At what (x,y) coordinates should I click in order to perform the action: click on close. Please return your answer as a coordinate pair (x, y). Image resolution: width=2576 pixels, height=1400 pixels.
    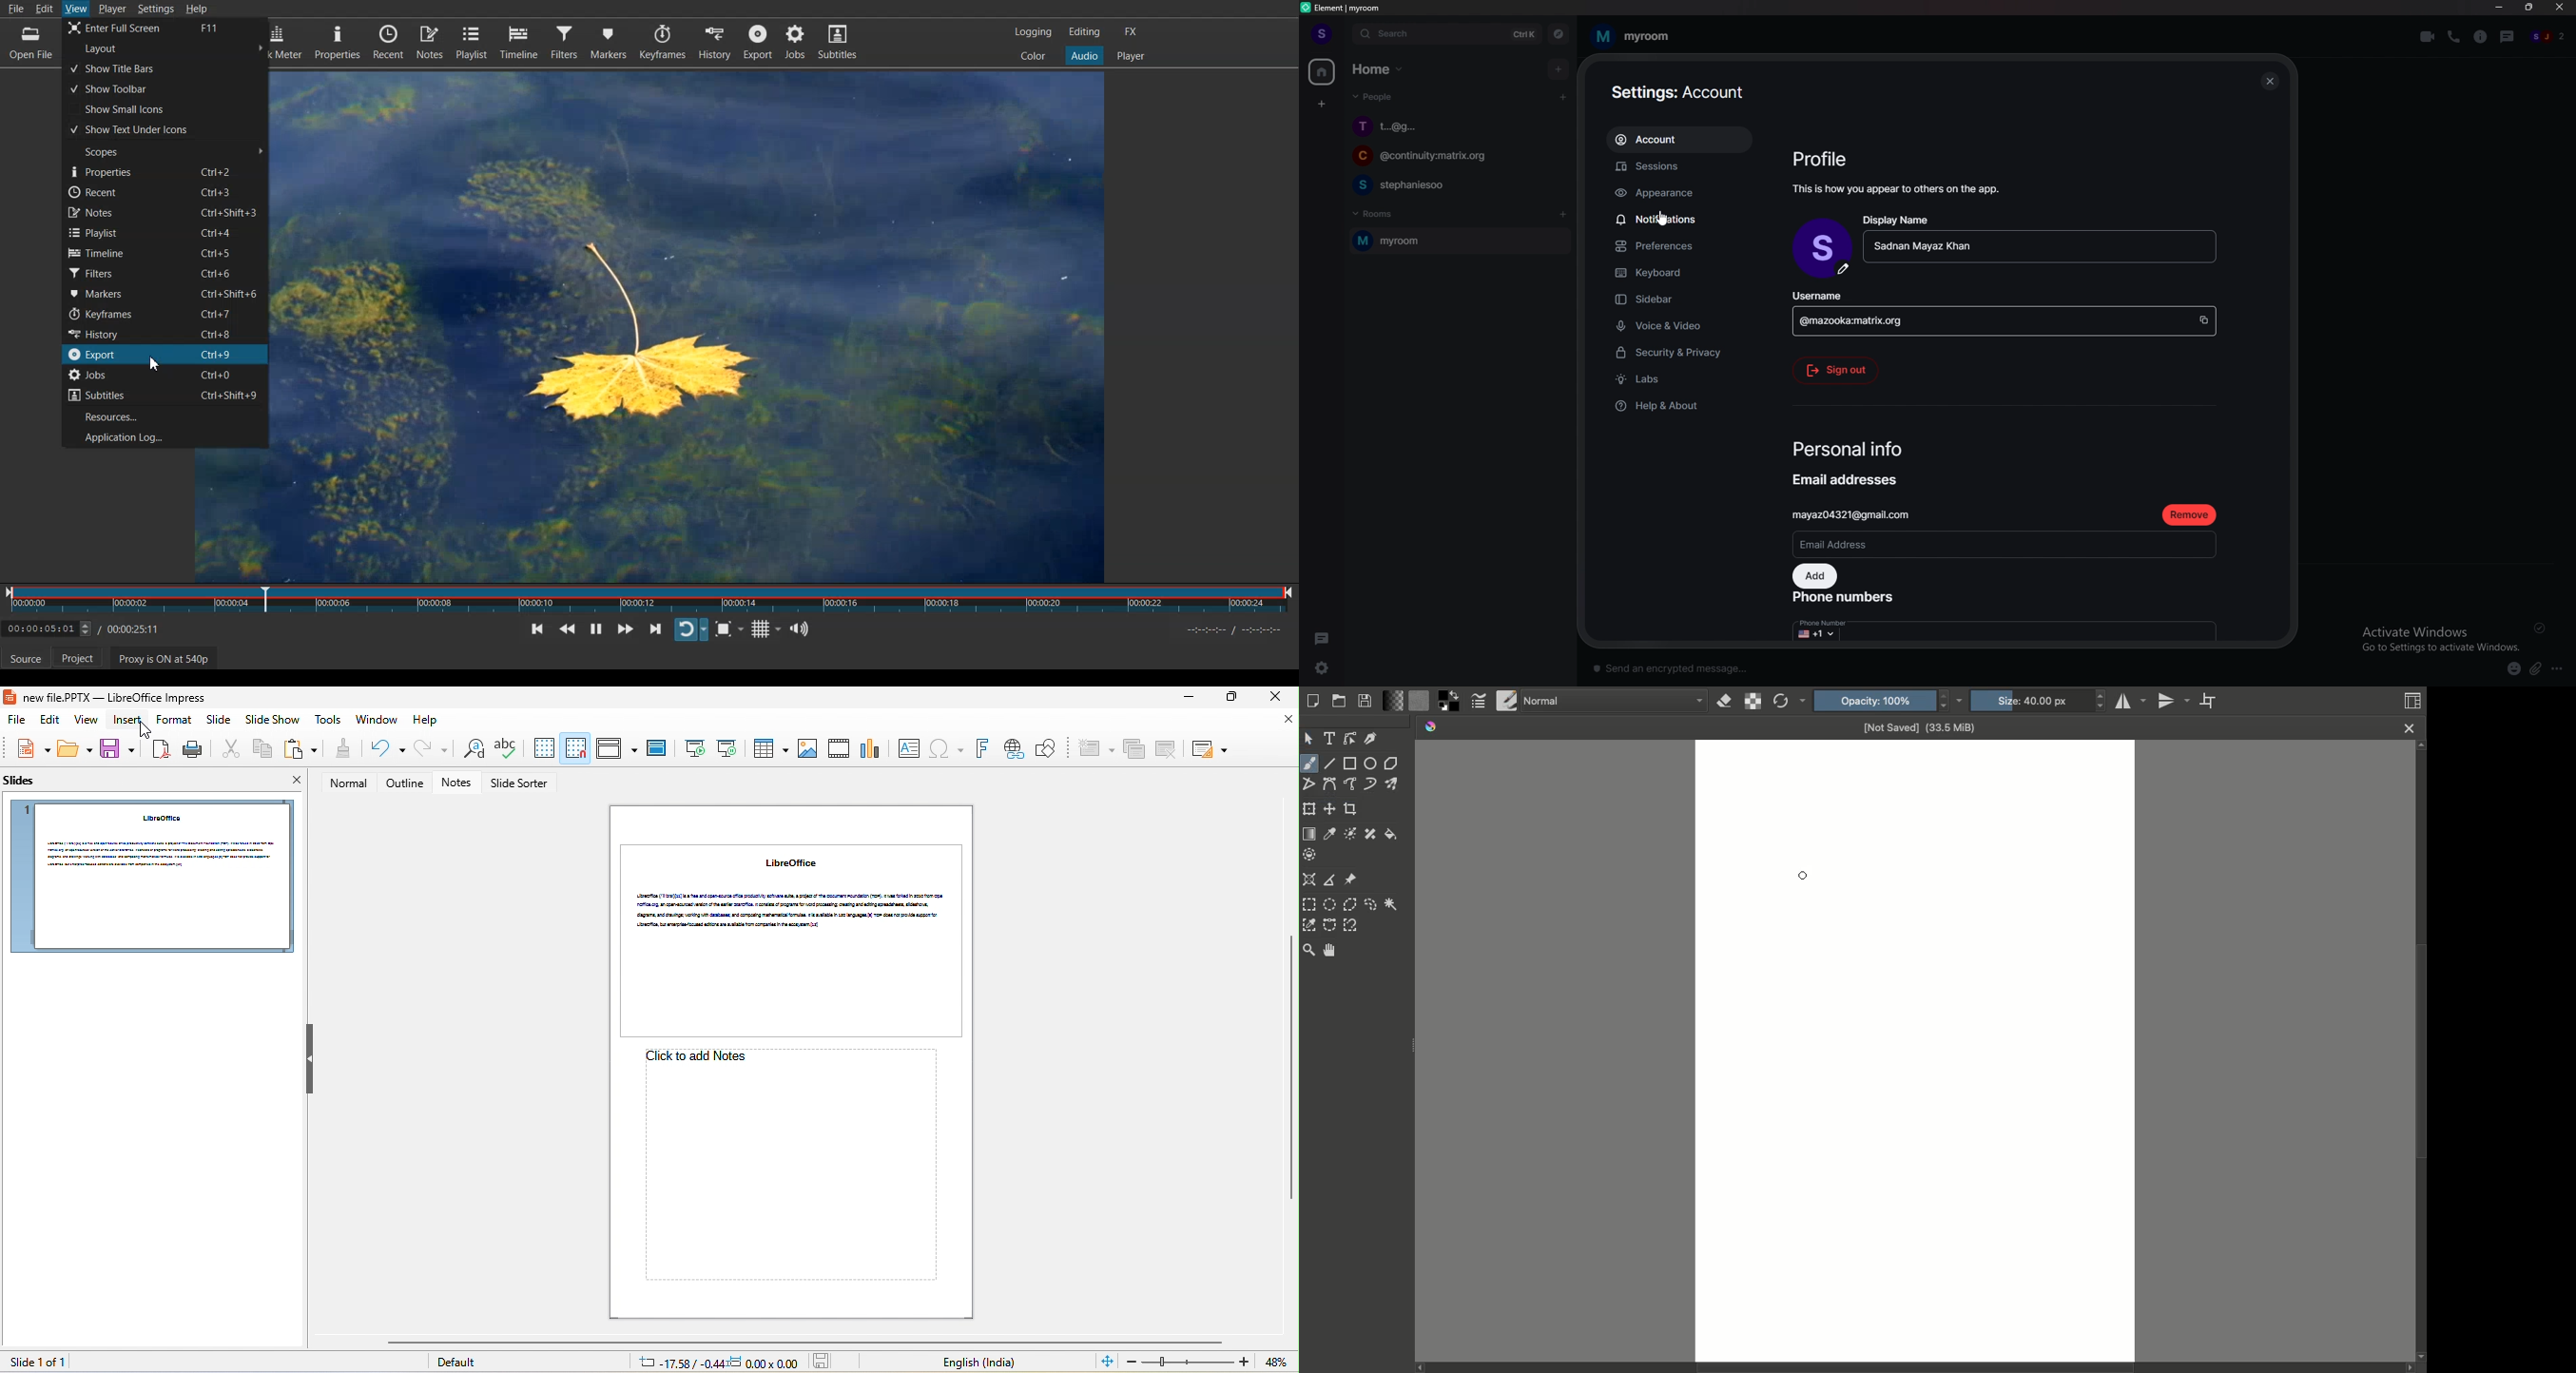
    Looking at the image, I should click on (1289, 720).